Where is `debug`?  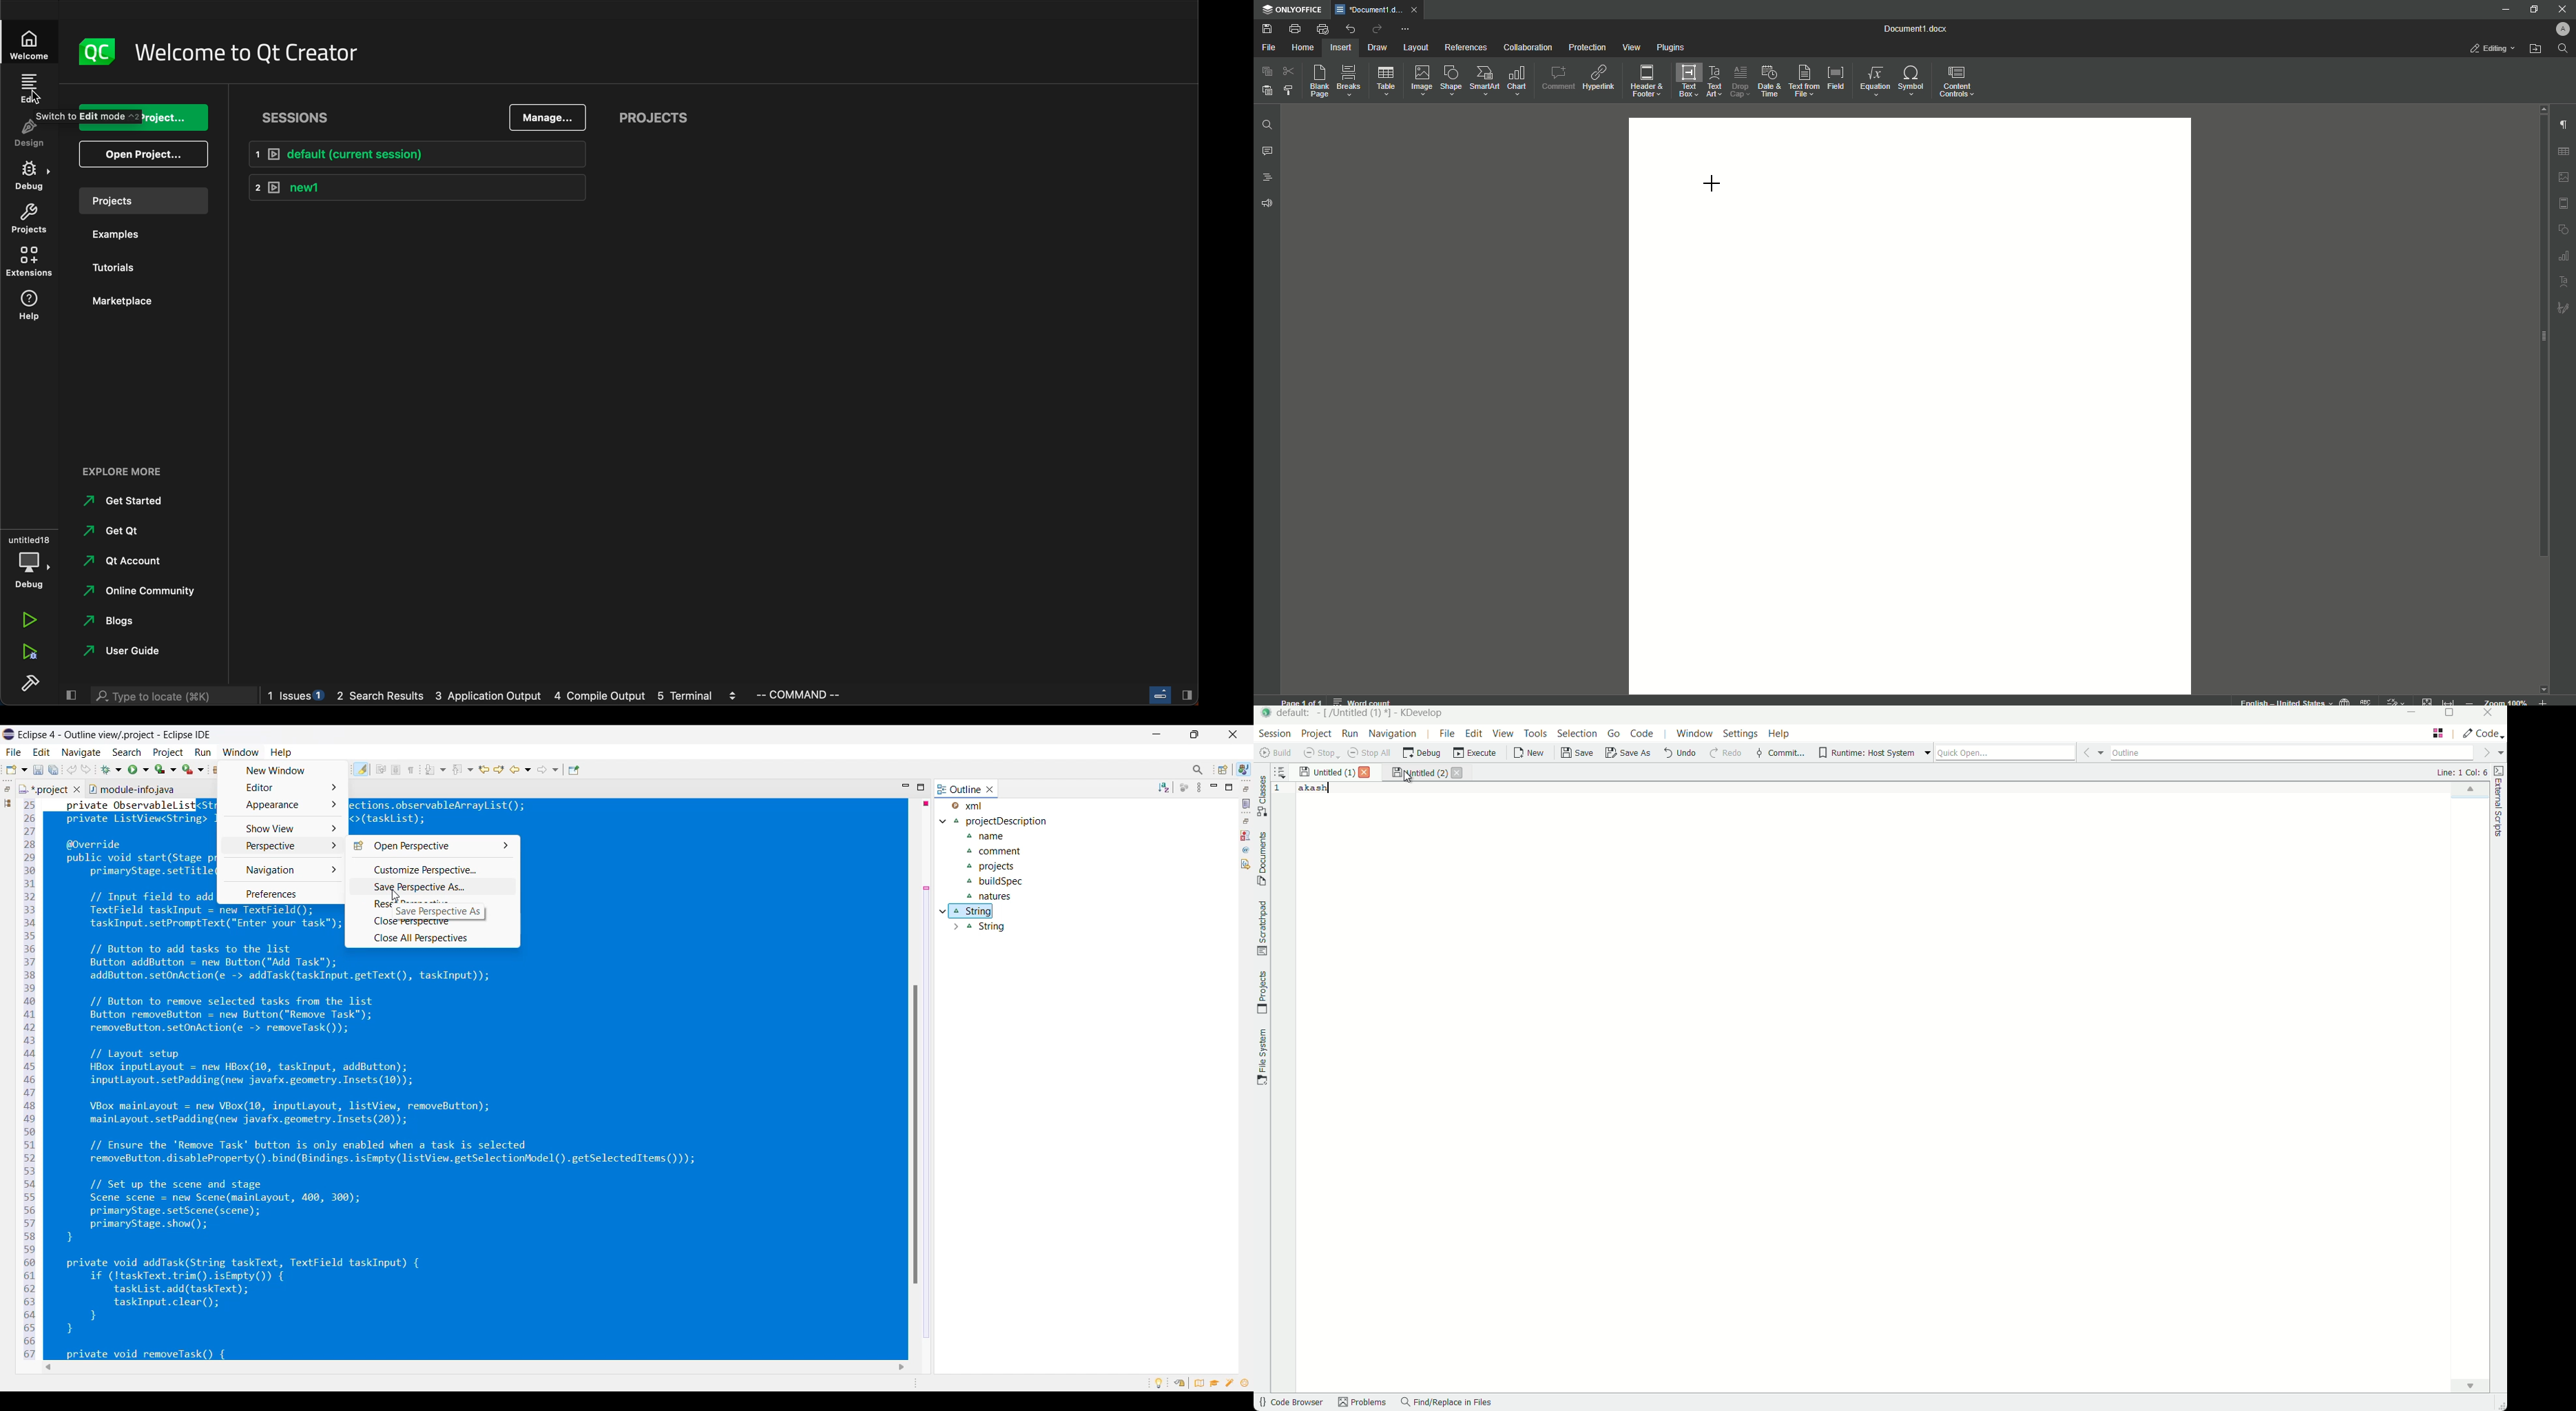
debug is located at coordinates (1421, 755).